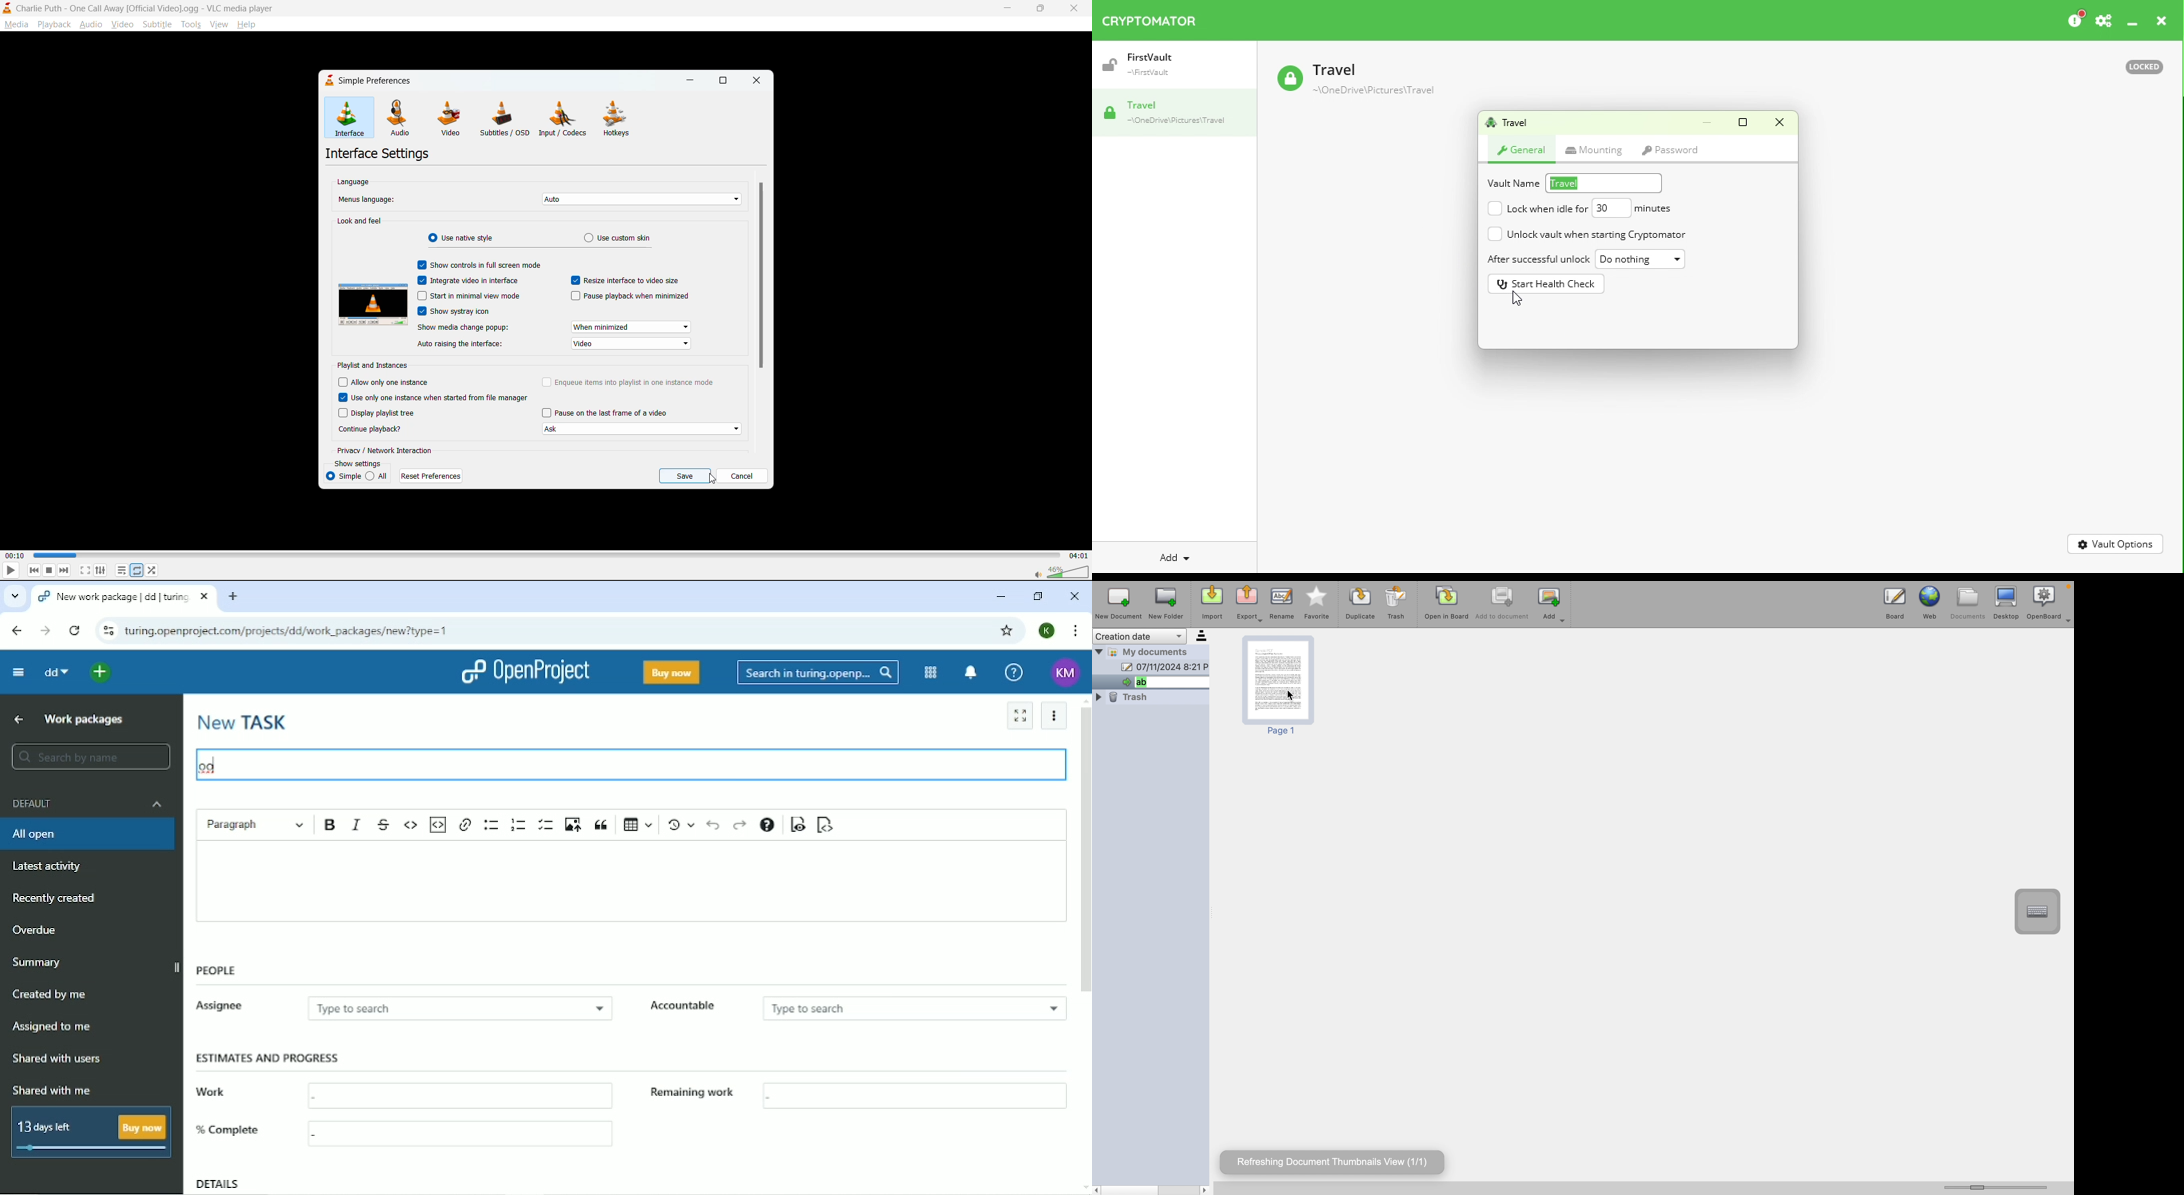 The width and height of the screenshot is (2184, 1204). What do you see at coordinates (1005, 7) in the screenshot?
I see `minimize` at bounding box center [1005, 7].